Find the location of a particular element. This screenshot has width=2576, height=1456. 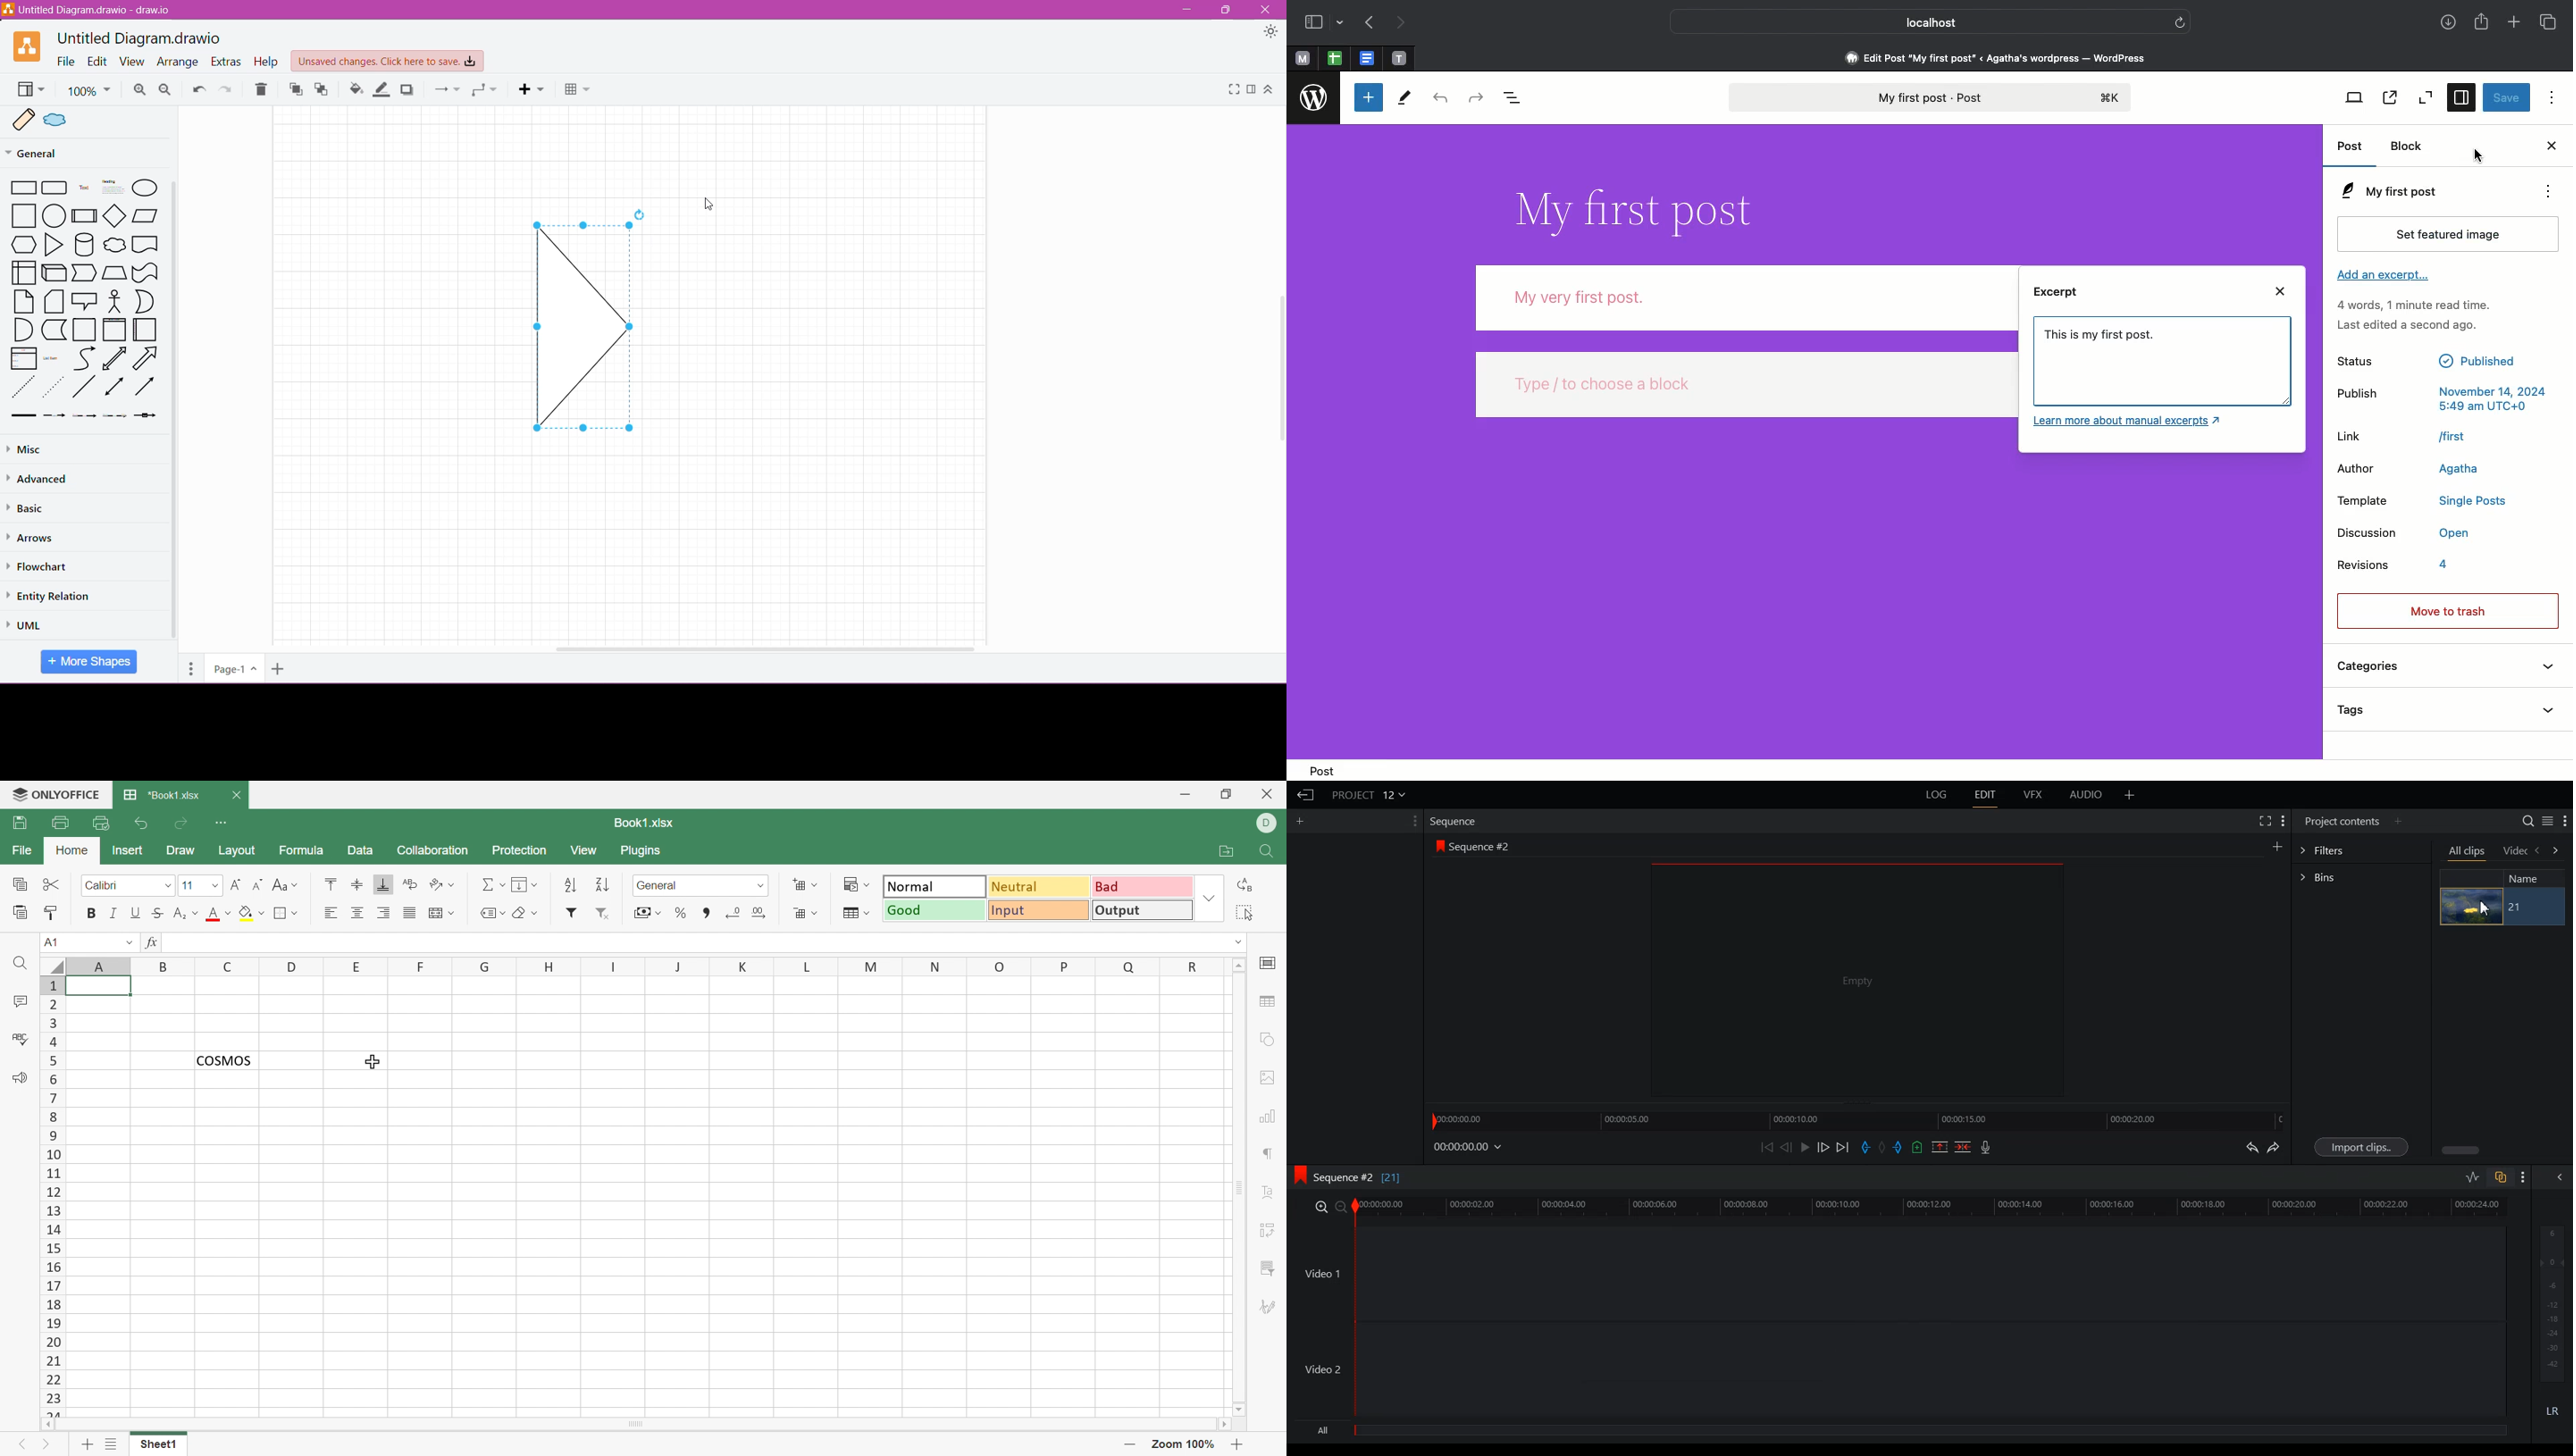

Text box is located at coordinates (2168, 381).